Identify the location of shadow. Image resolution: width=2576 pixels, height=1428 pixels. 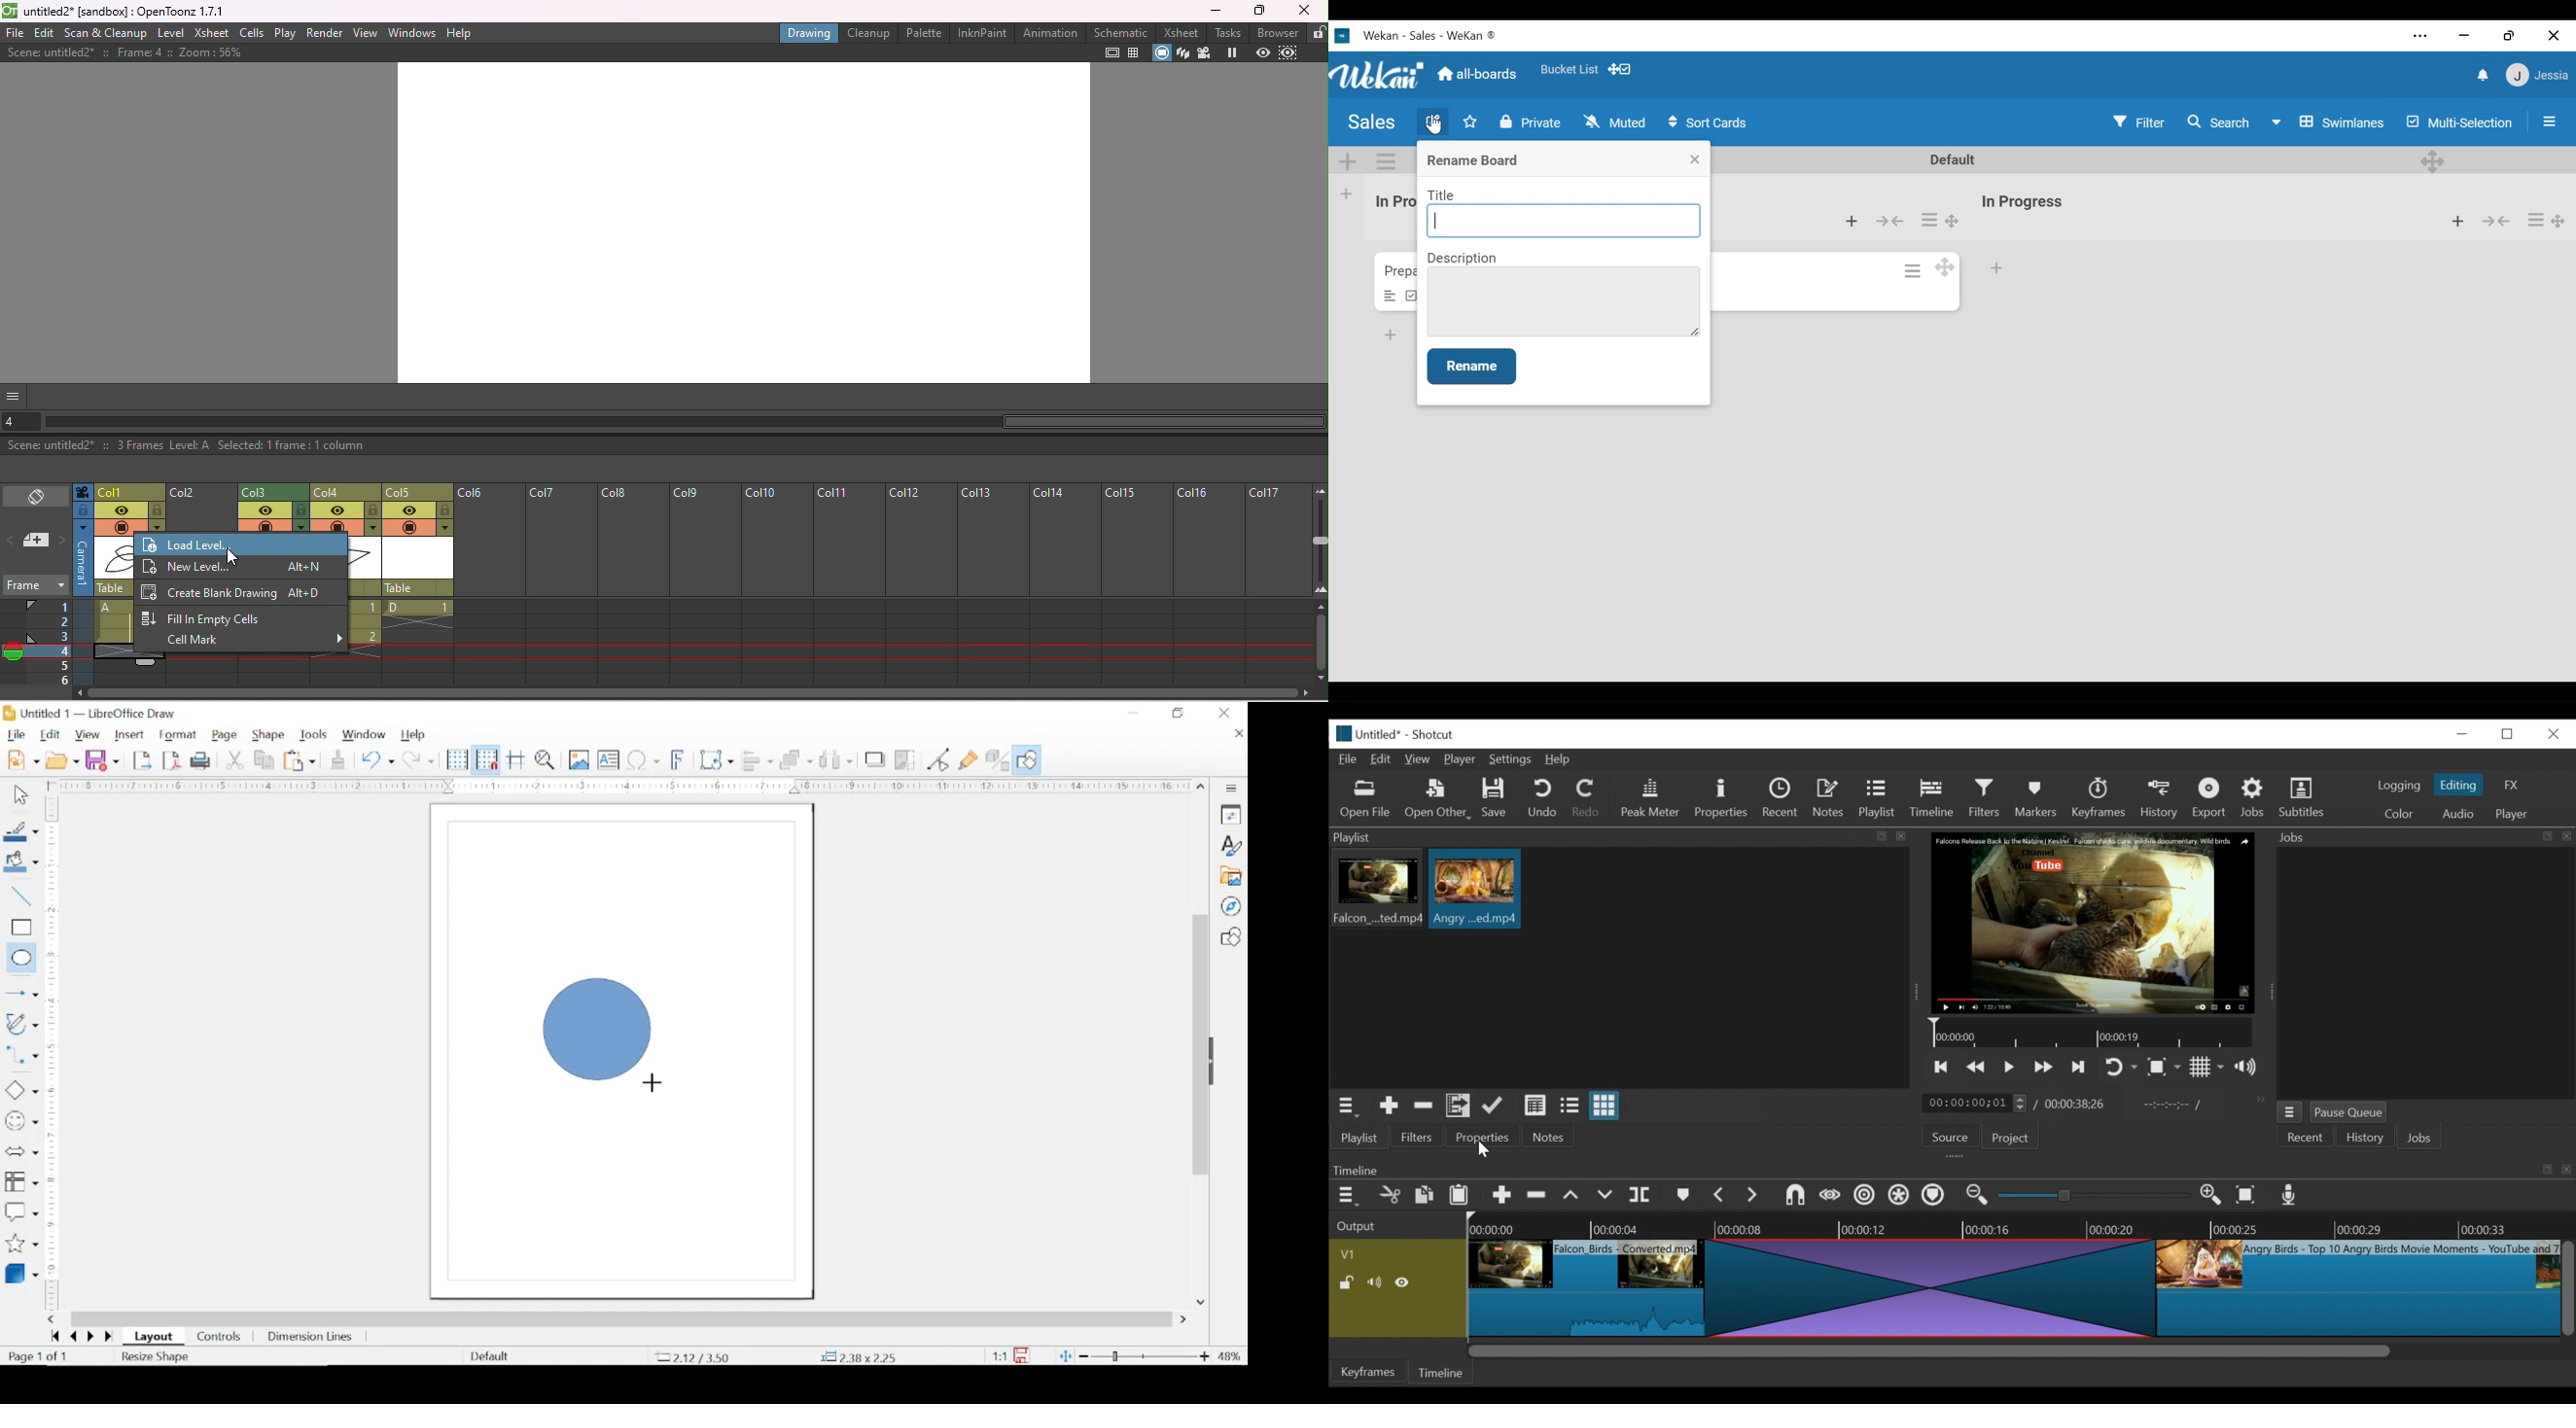
(876, 759).